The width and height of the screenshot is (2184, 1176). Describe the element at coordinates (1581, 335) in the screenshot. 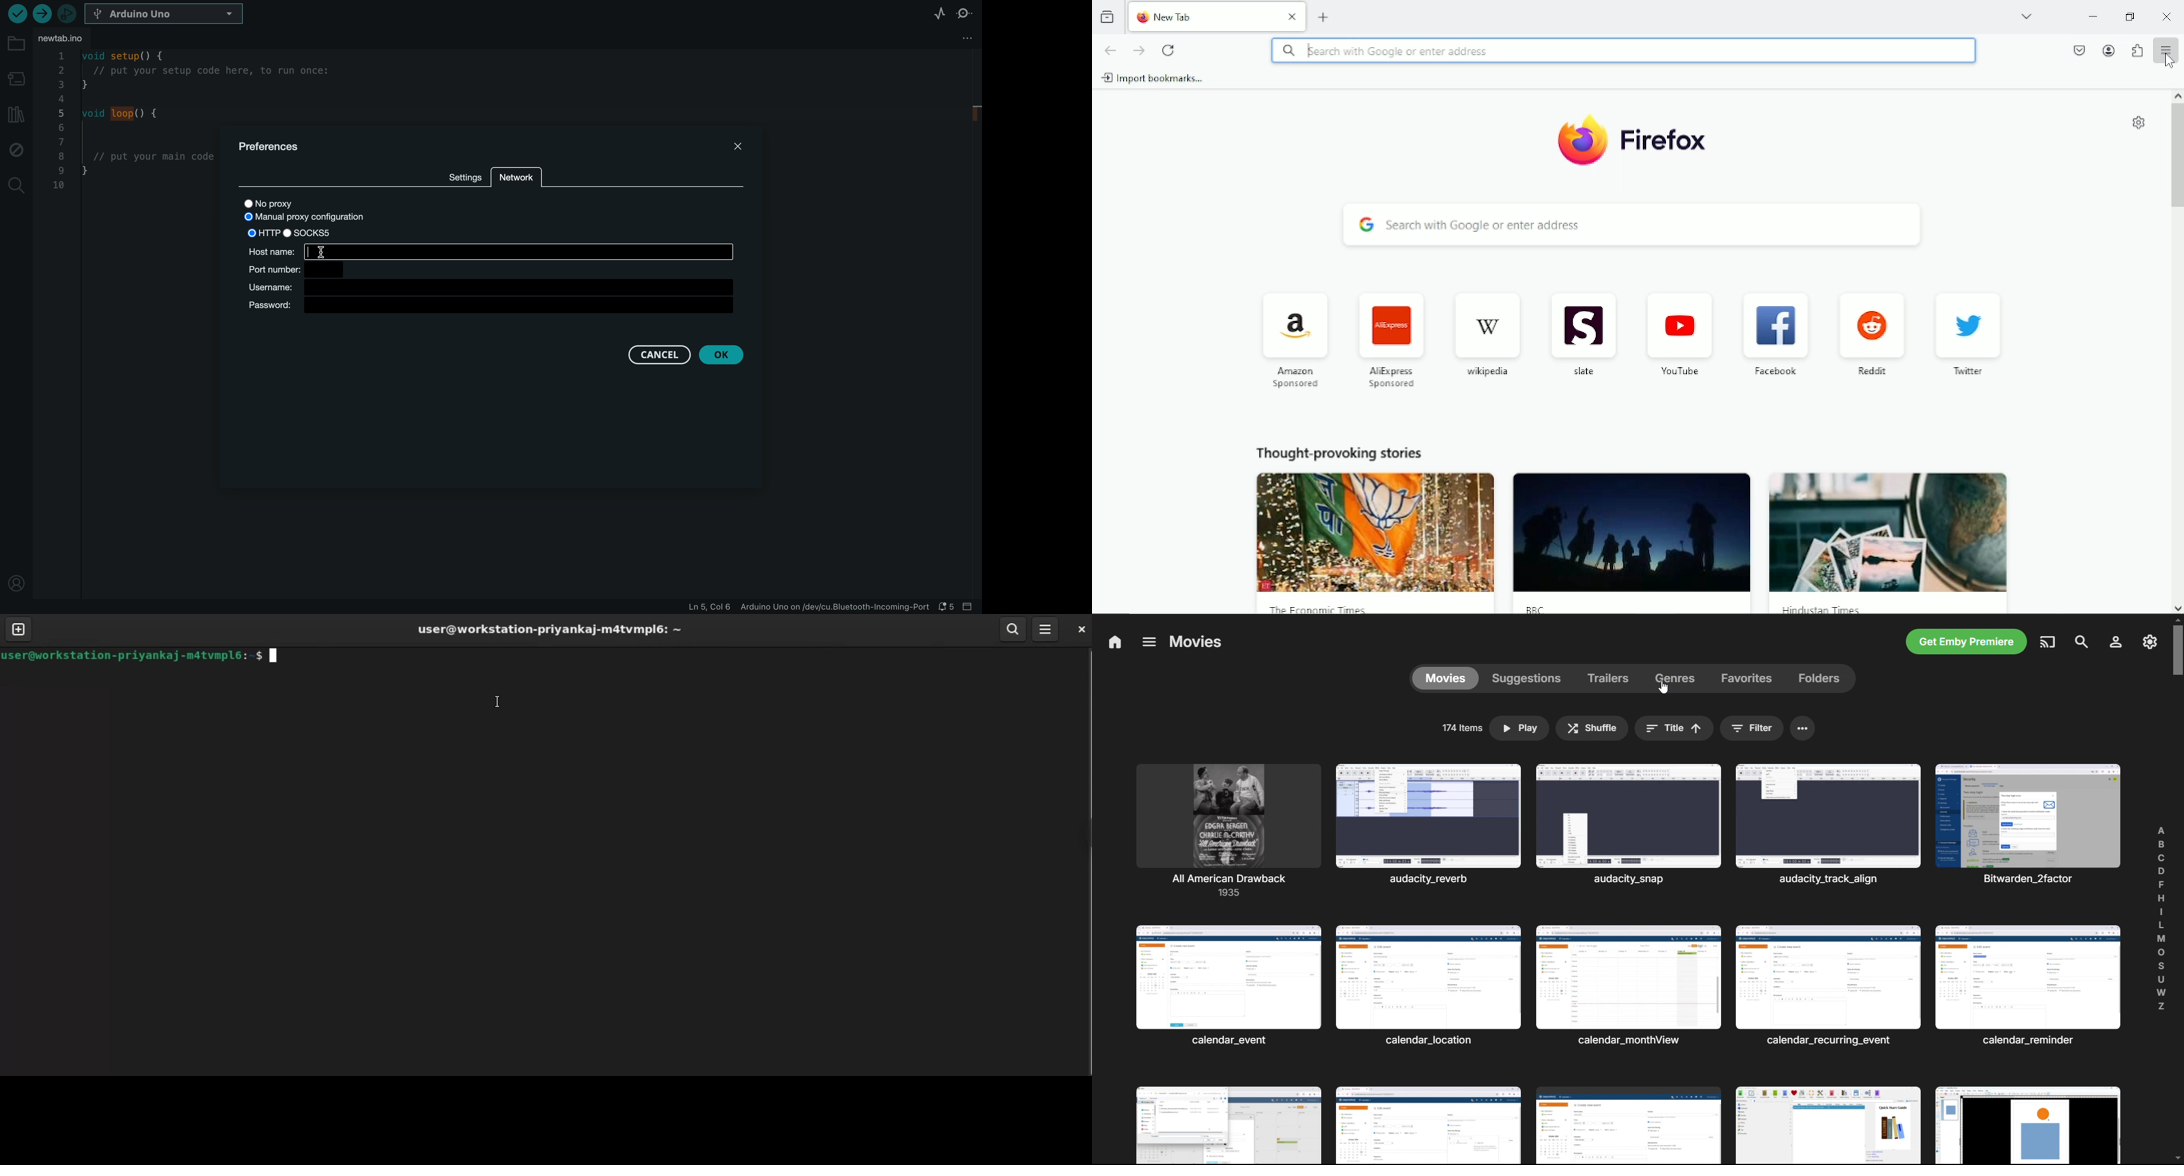

I see `Slate` at that location.